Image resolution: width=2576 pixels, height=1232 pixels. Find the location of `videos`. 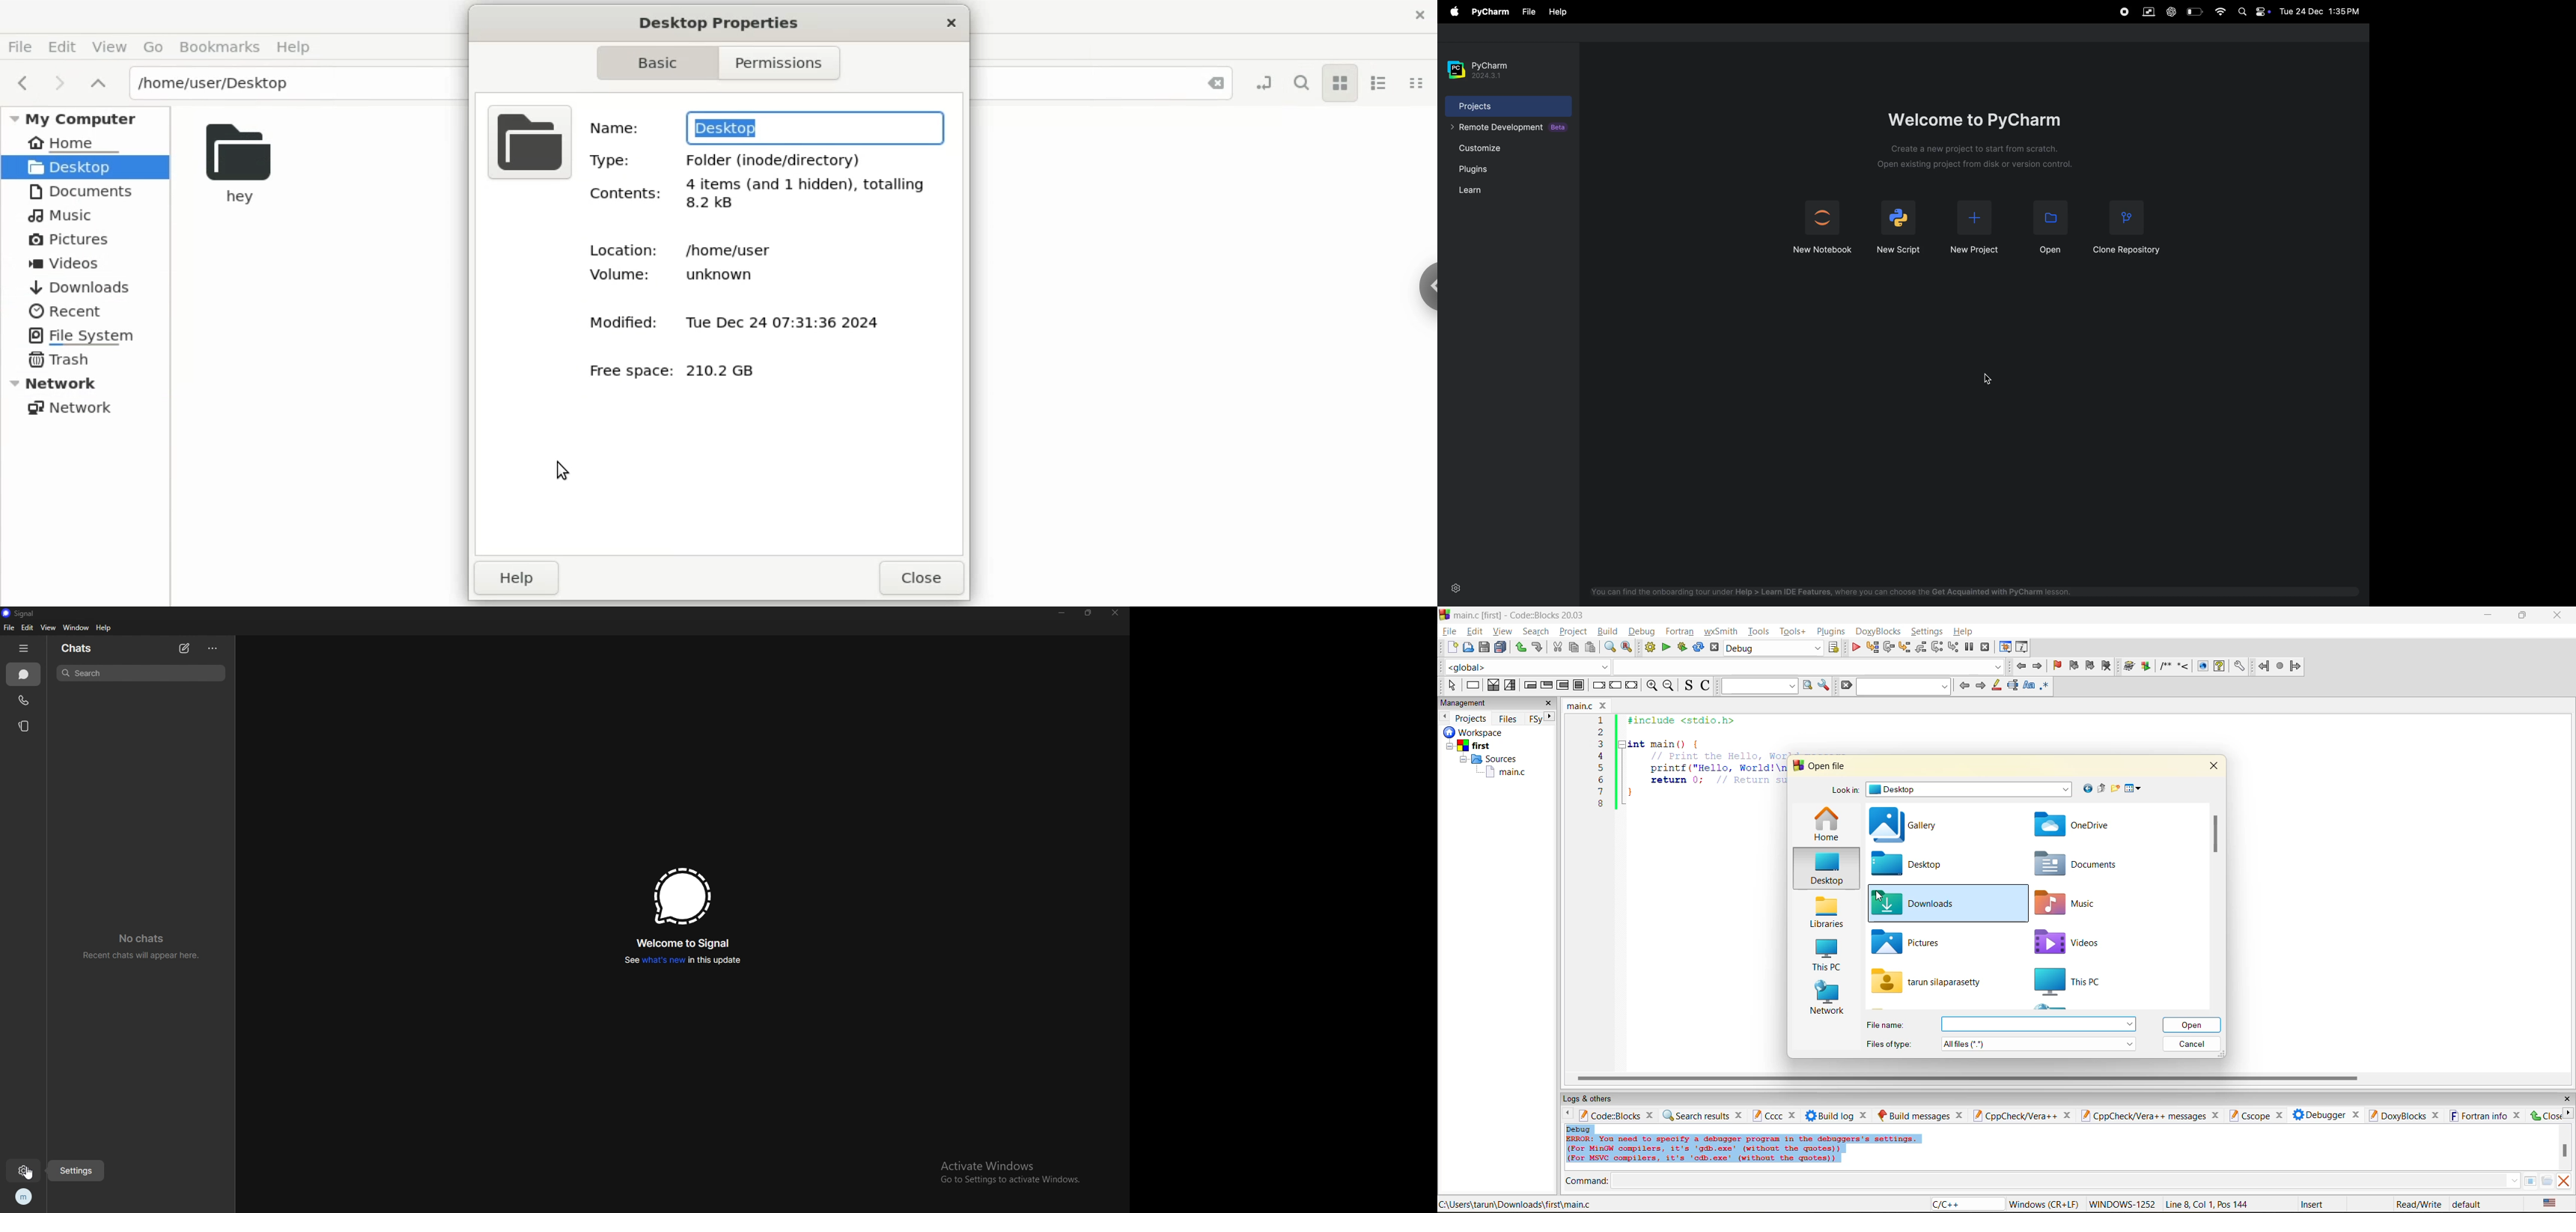

videos is located at coordinates (2076, 941).